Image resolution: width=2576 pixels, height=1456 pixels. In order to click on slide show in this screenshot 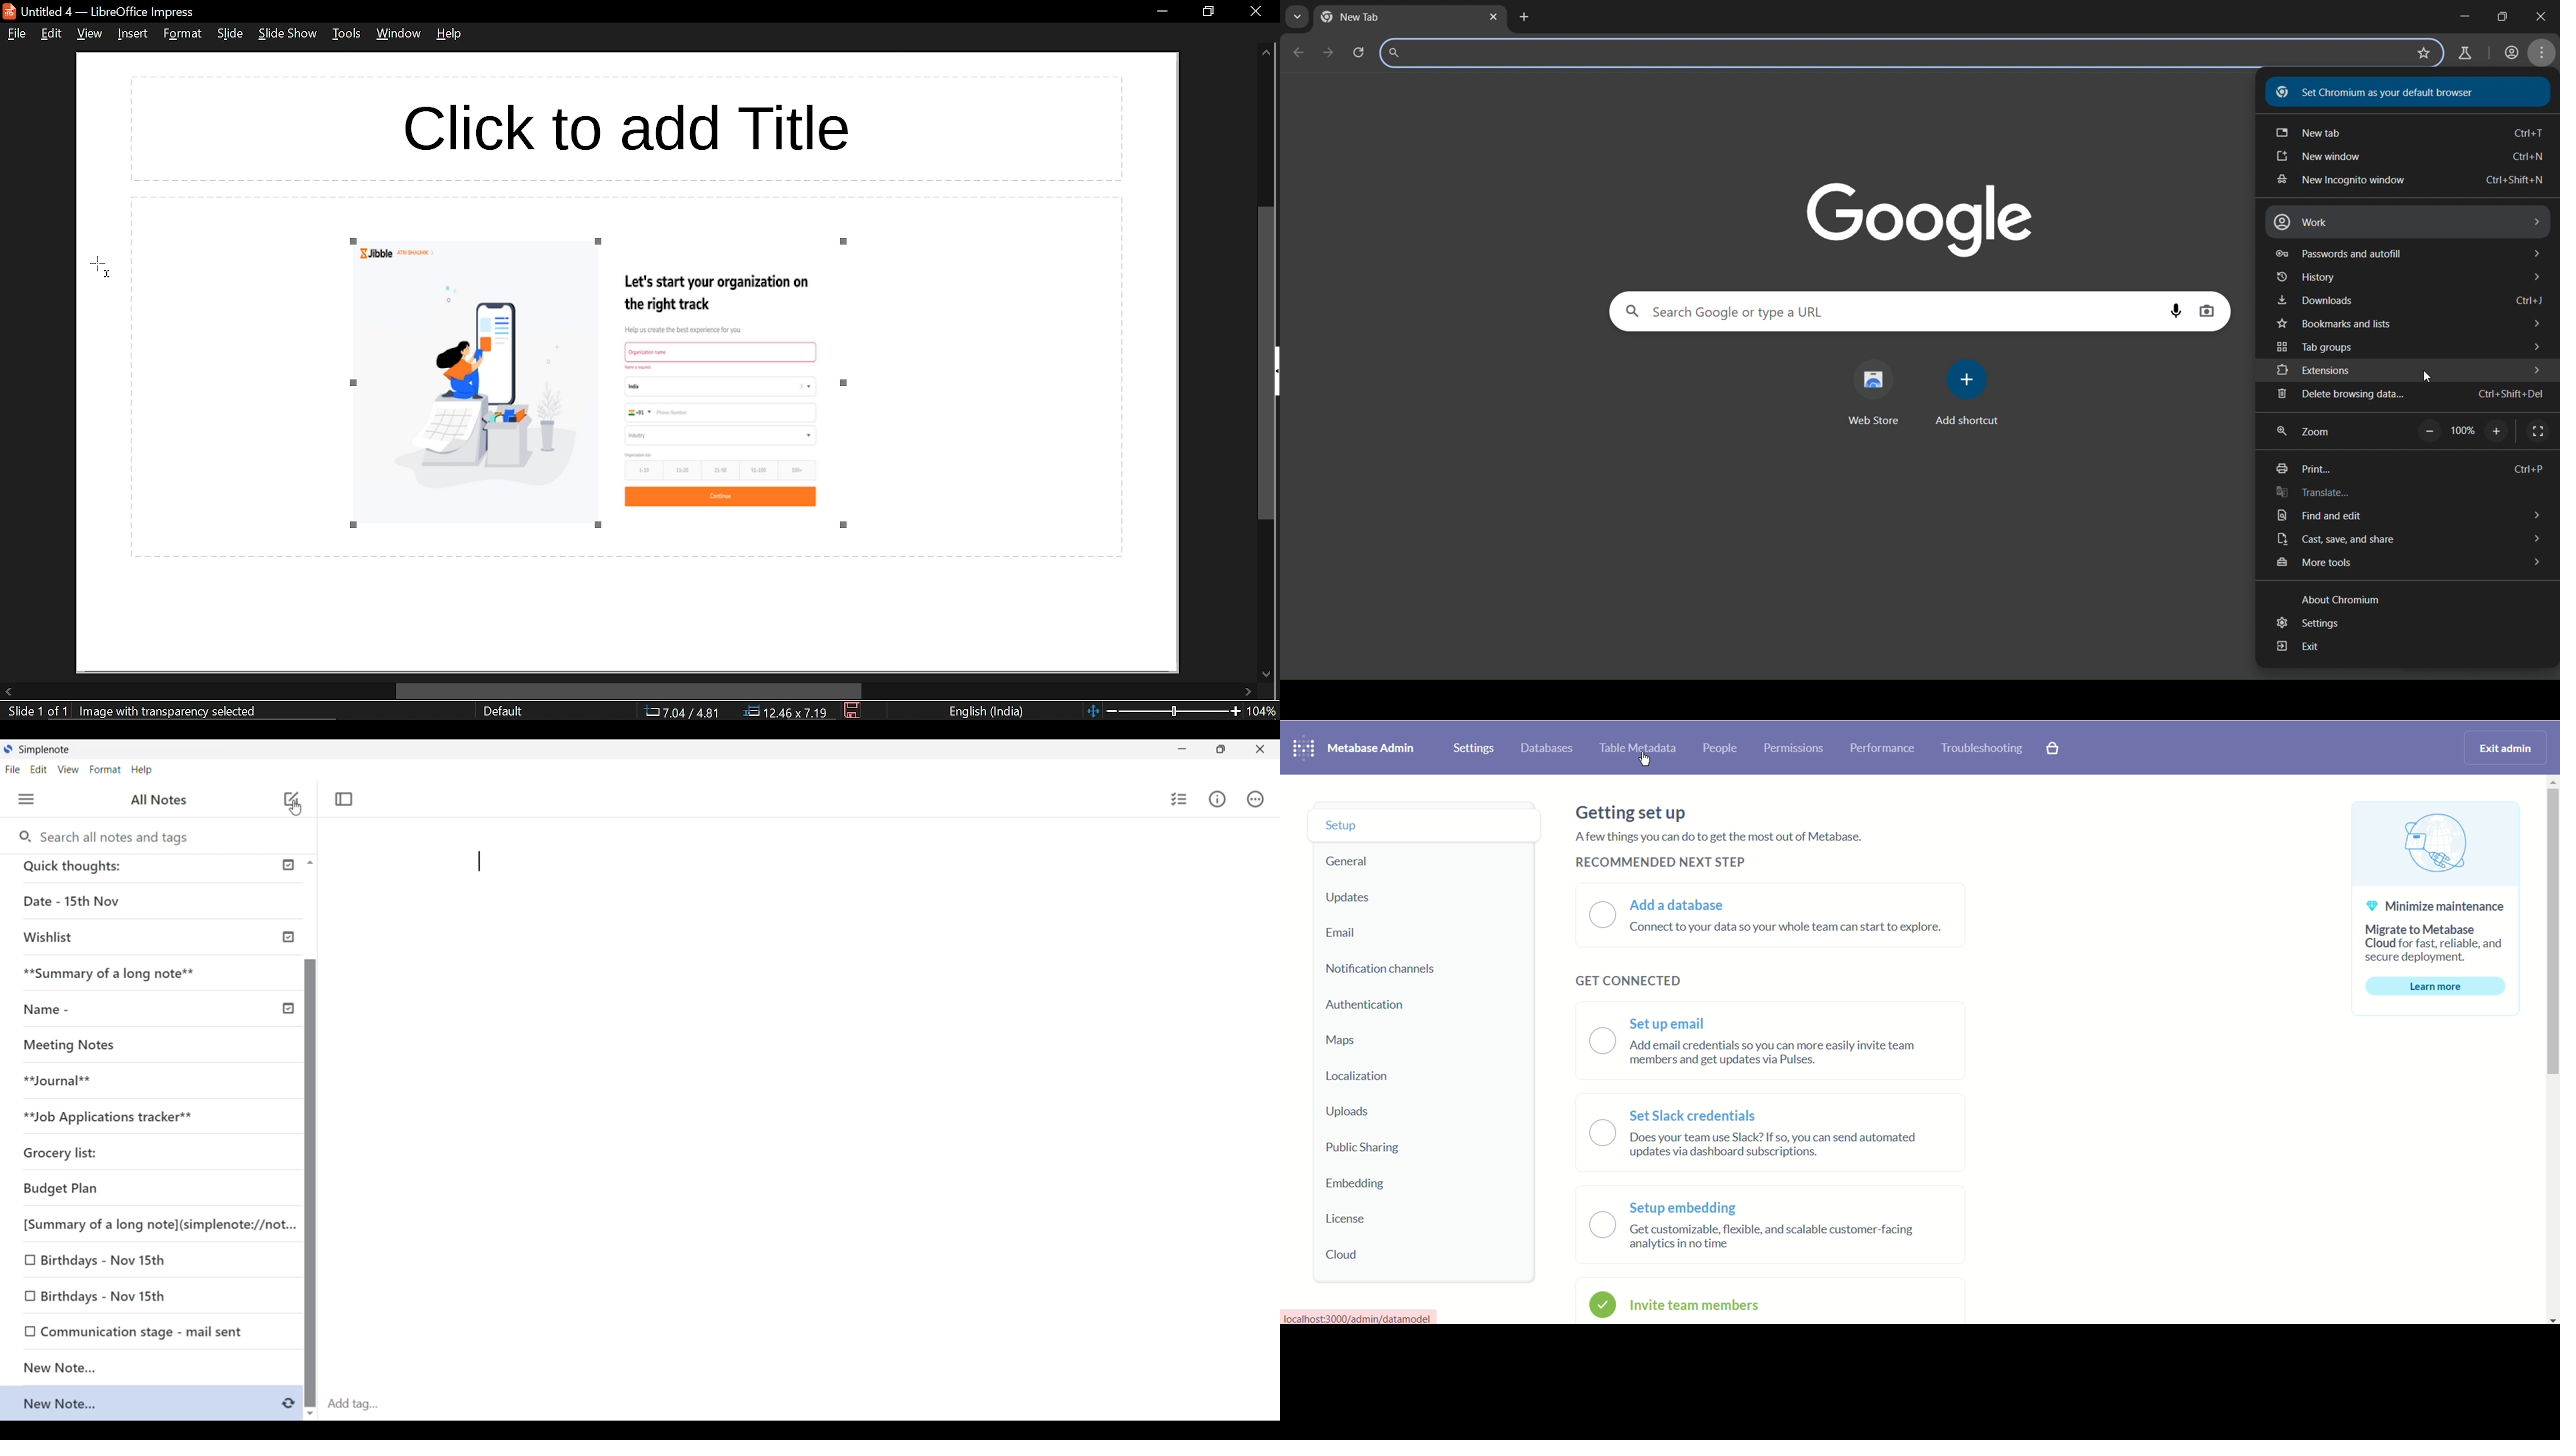, I will do `click(288, 36)`.